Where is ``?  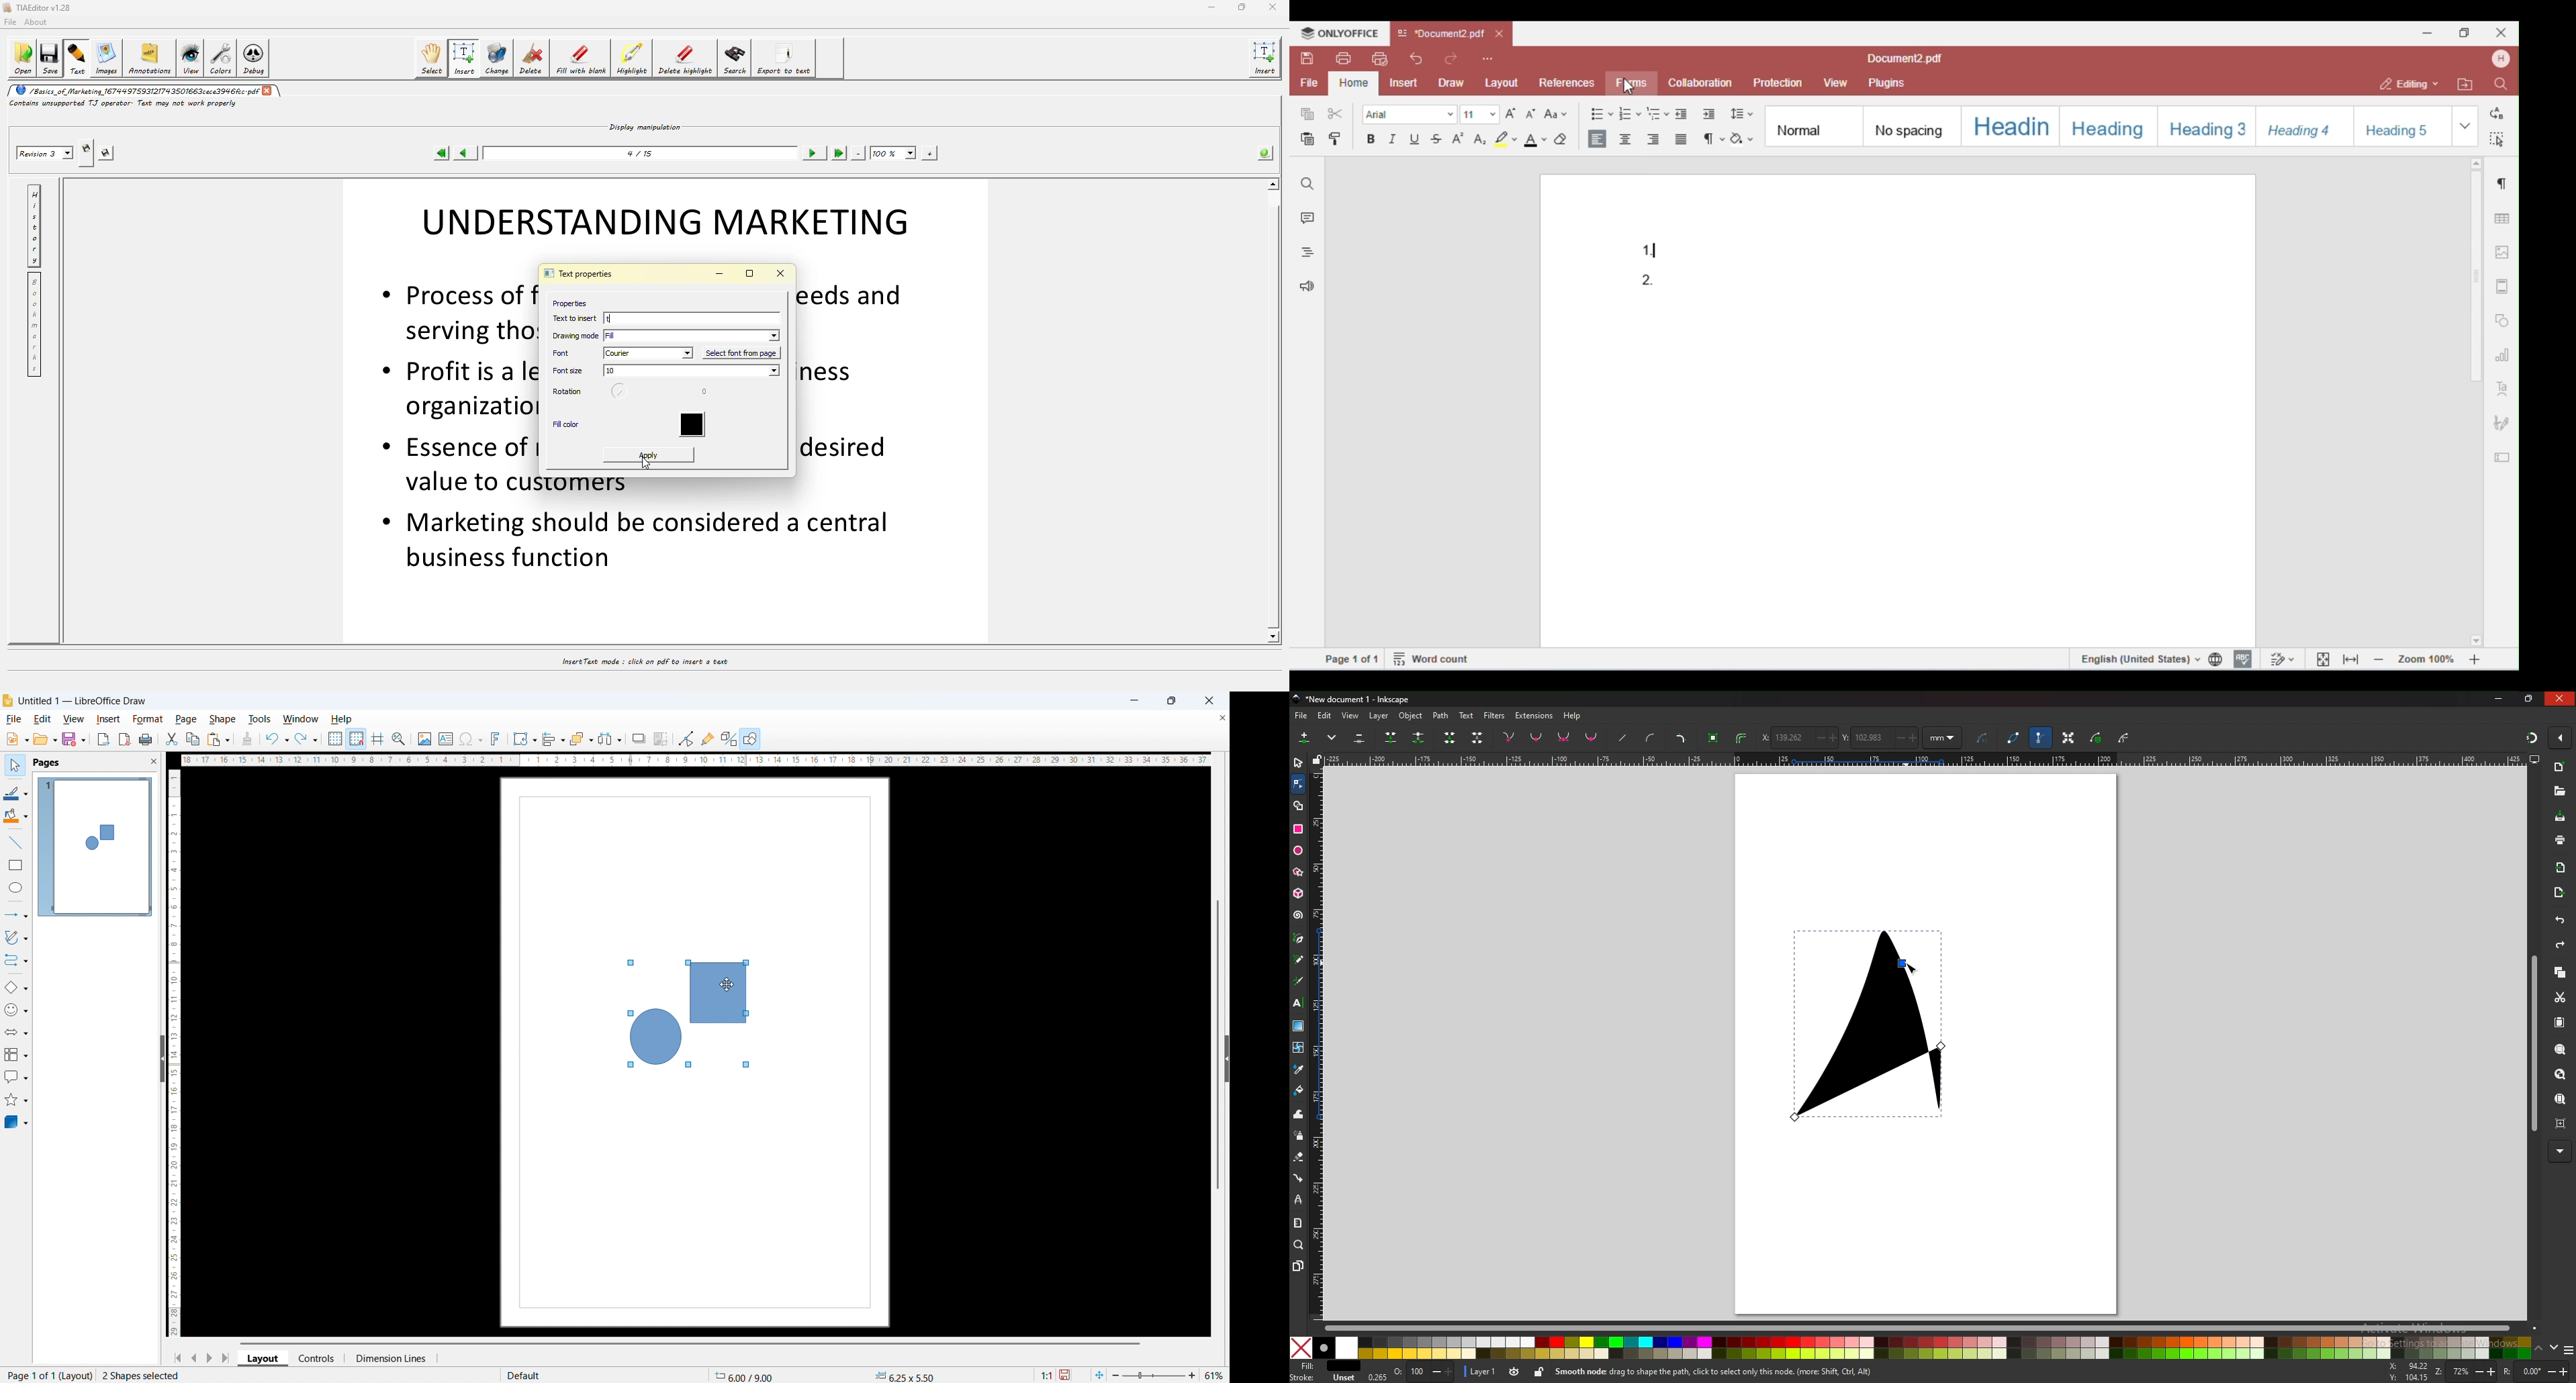
 is located at coordinates (687, 740).